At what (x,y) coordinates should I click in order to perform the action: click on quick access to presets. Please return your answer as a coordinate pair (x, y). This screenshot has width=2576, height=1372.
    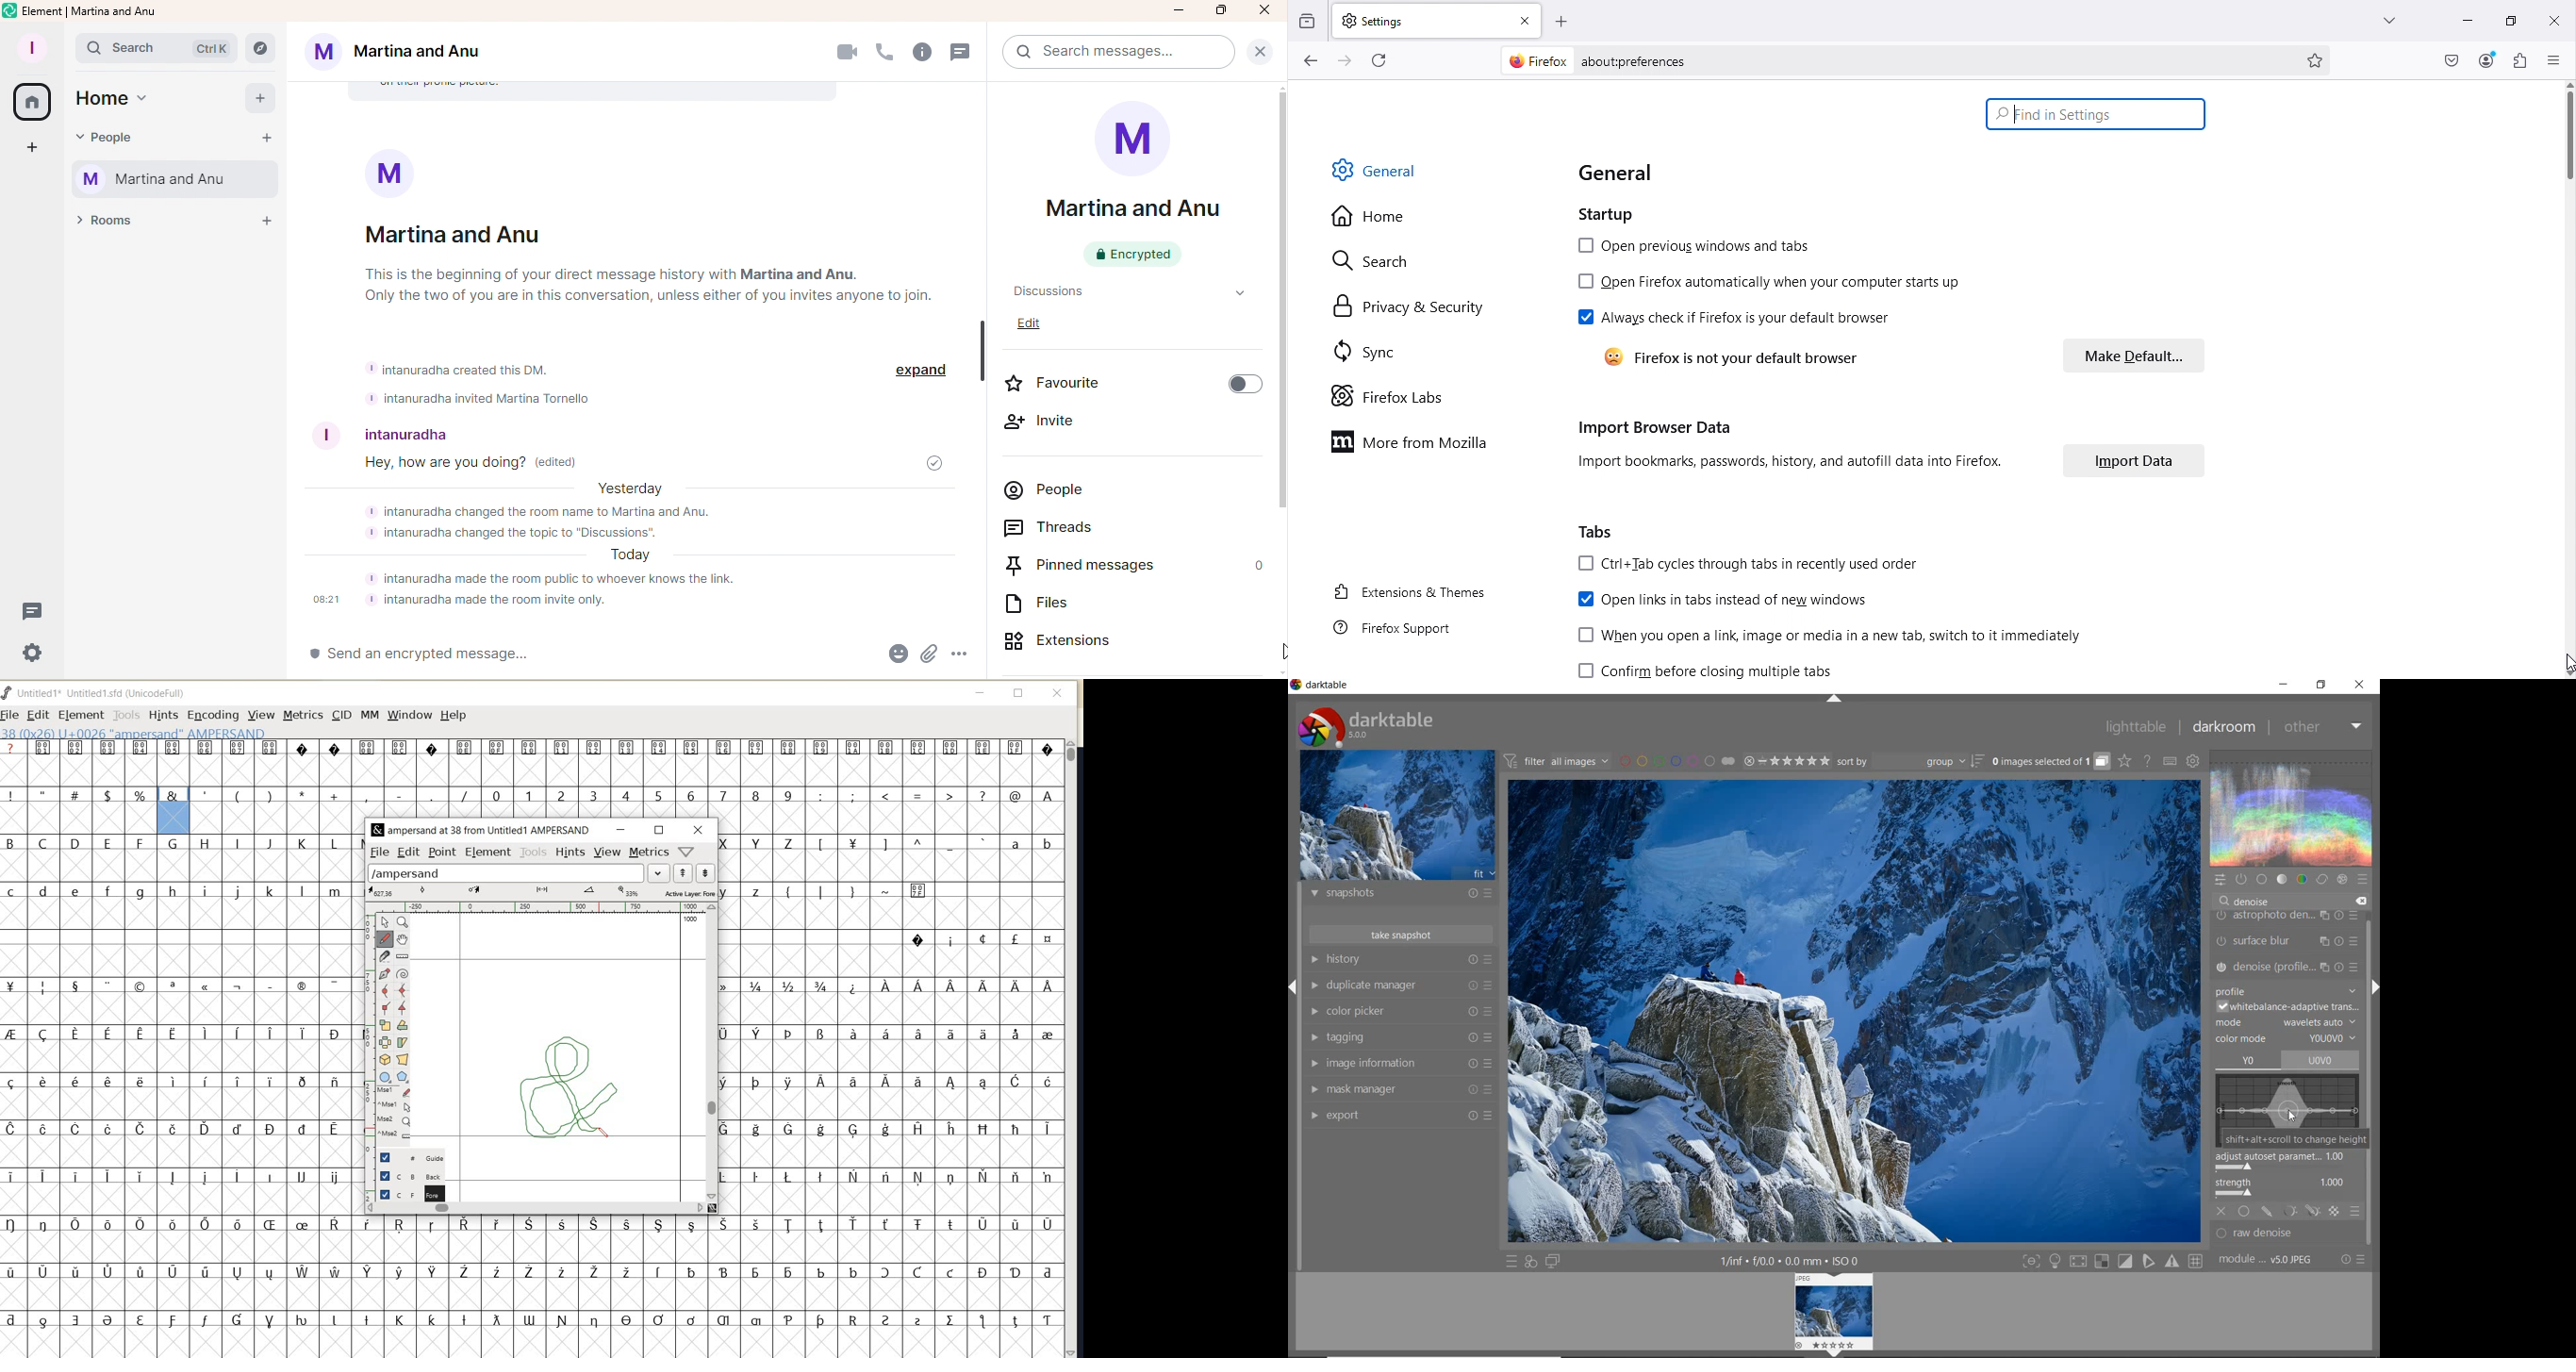
    Looking at the image, I should click on (1512, 1262).